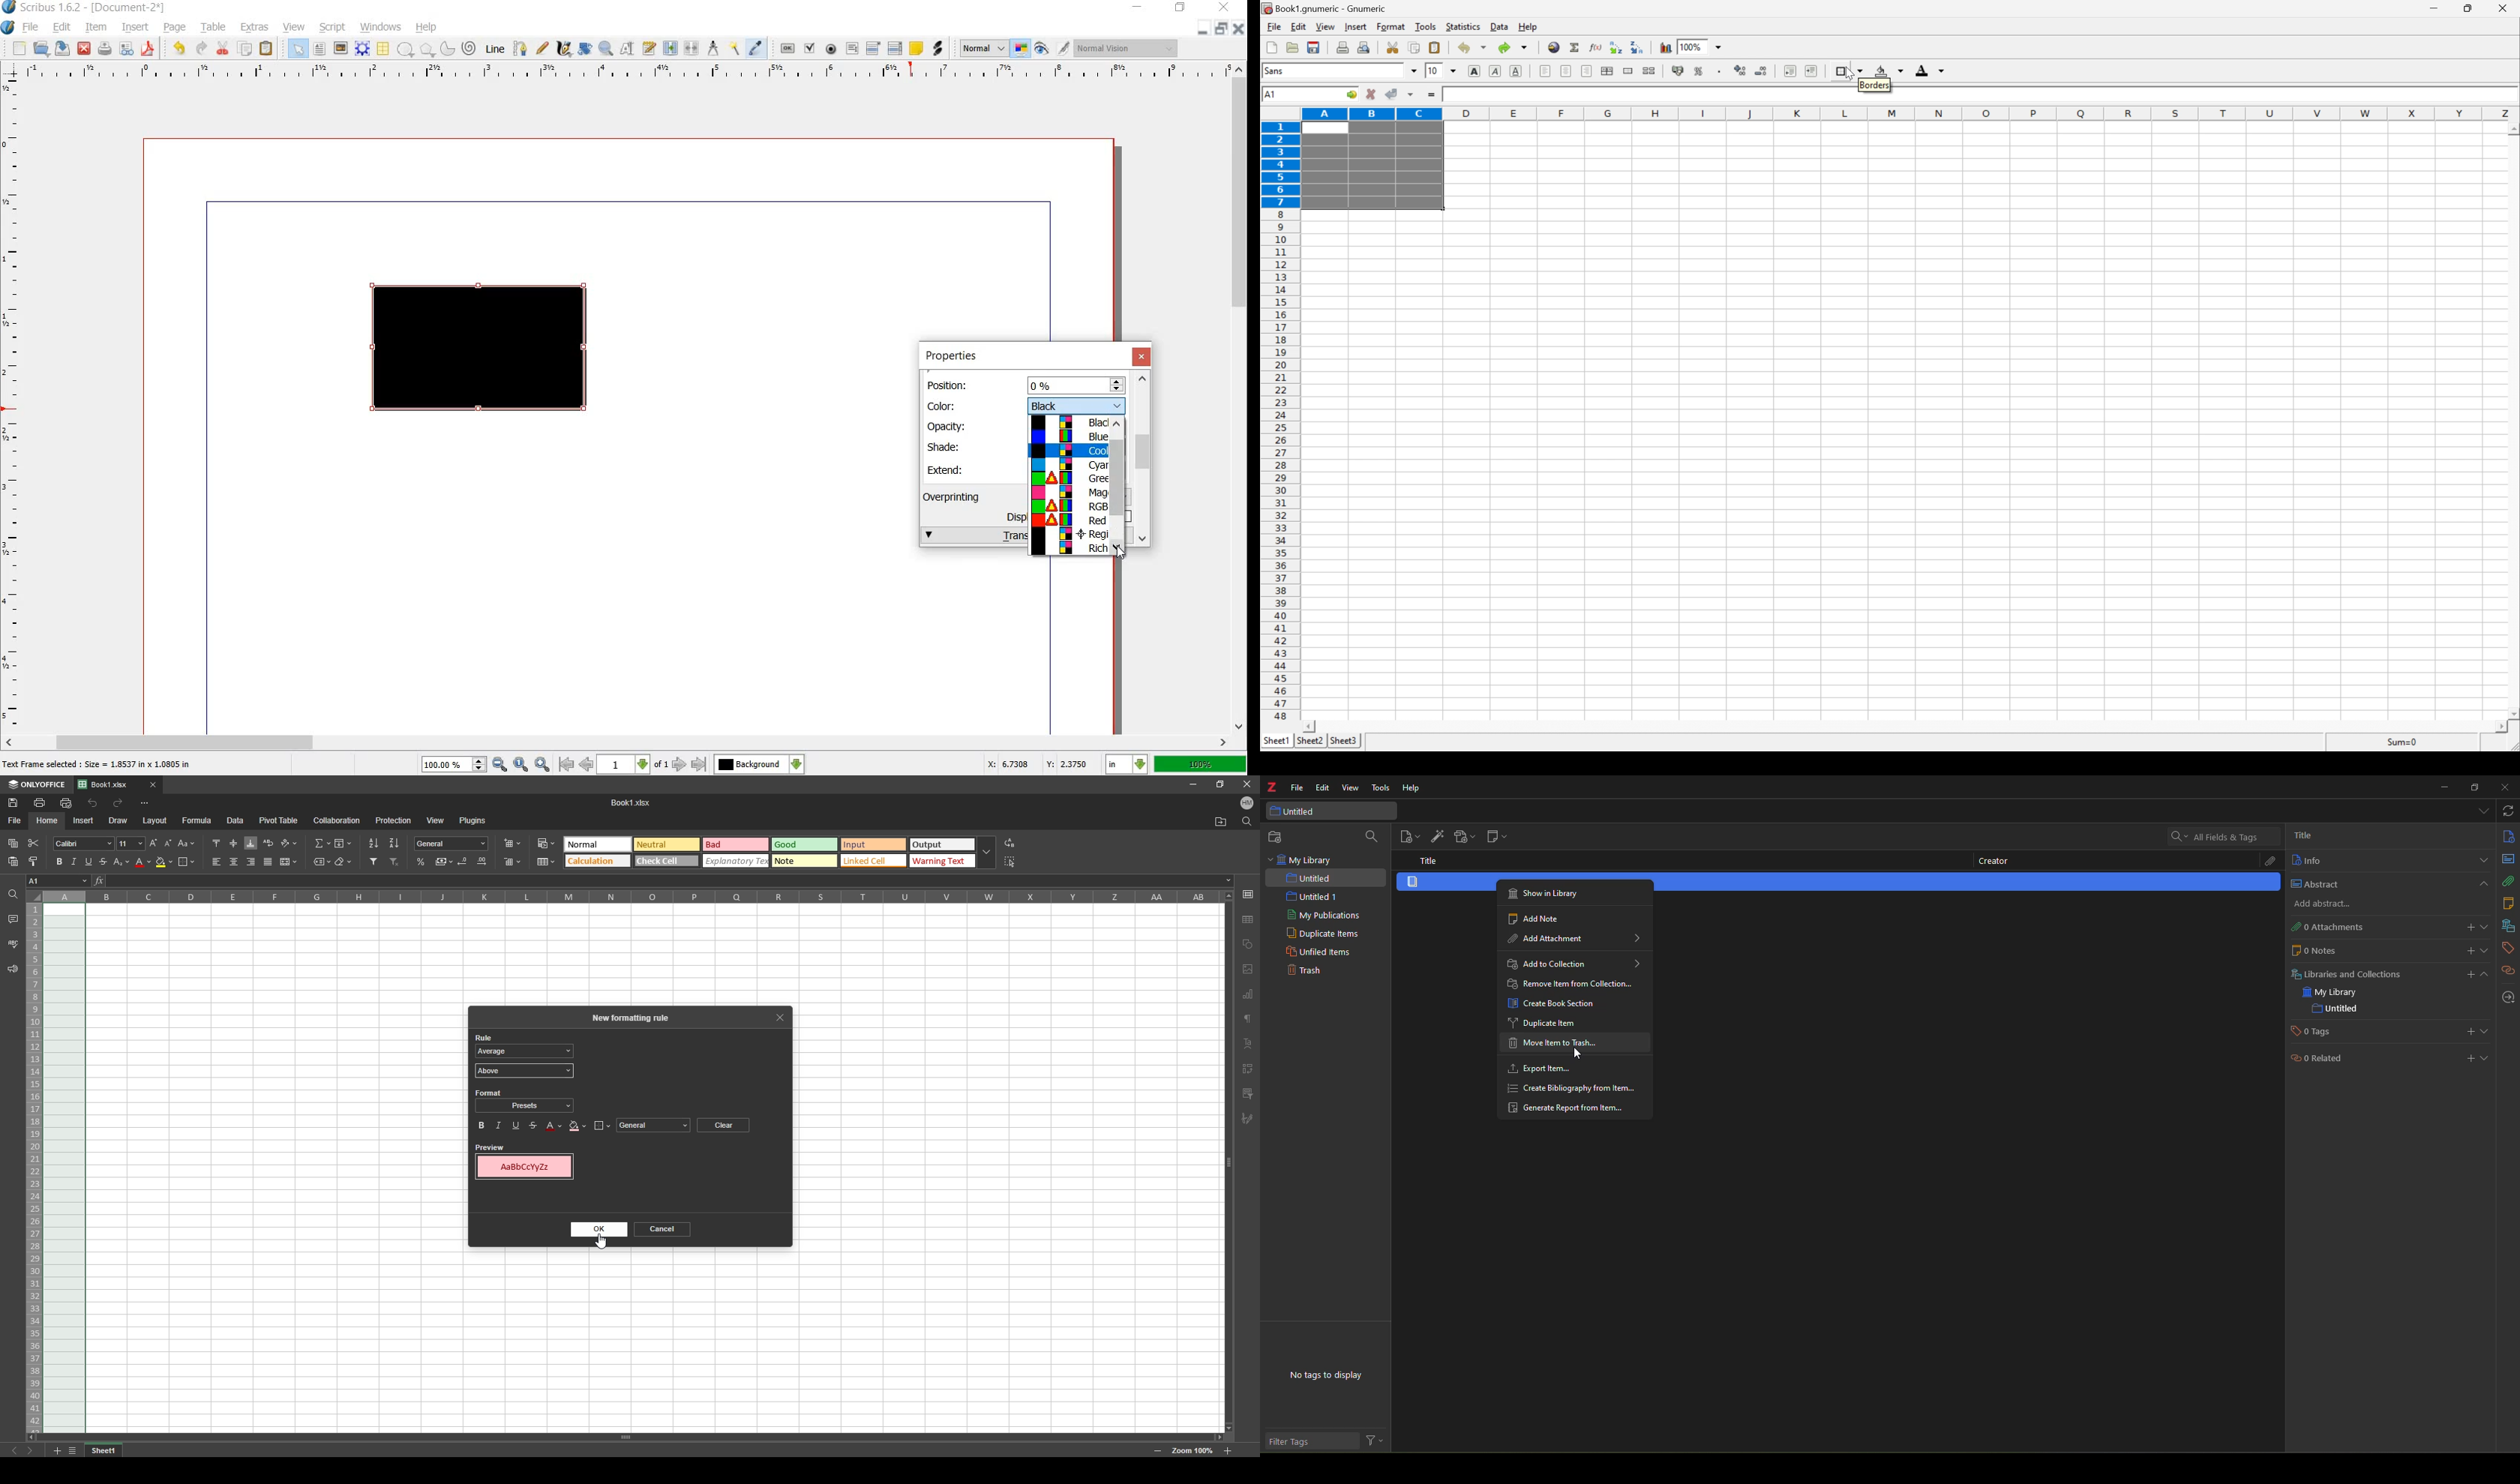  What do you see at coordinates (1303, 811) in the screenshot?
I see `untitled` at bounding box center [1303, 811].